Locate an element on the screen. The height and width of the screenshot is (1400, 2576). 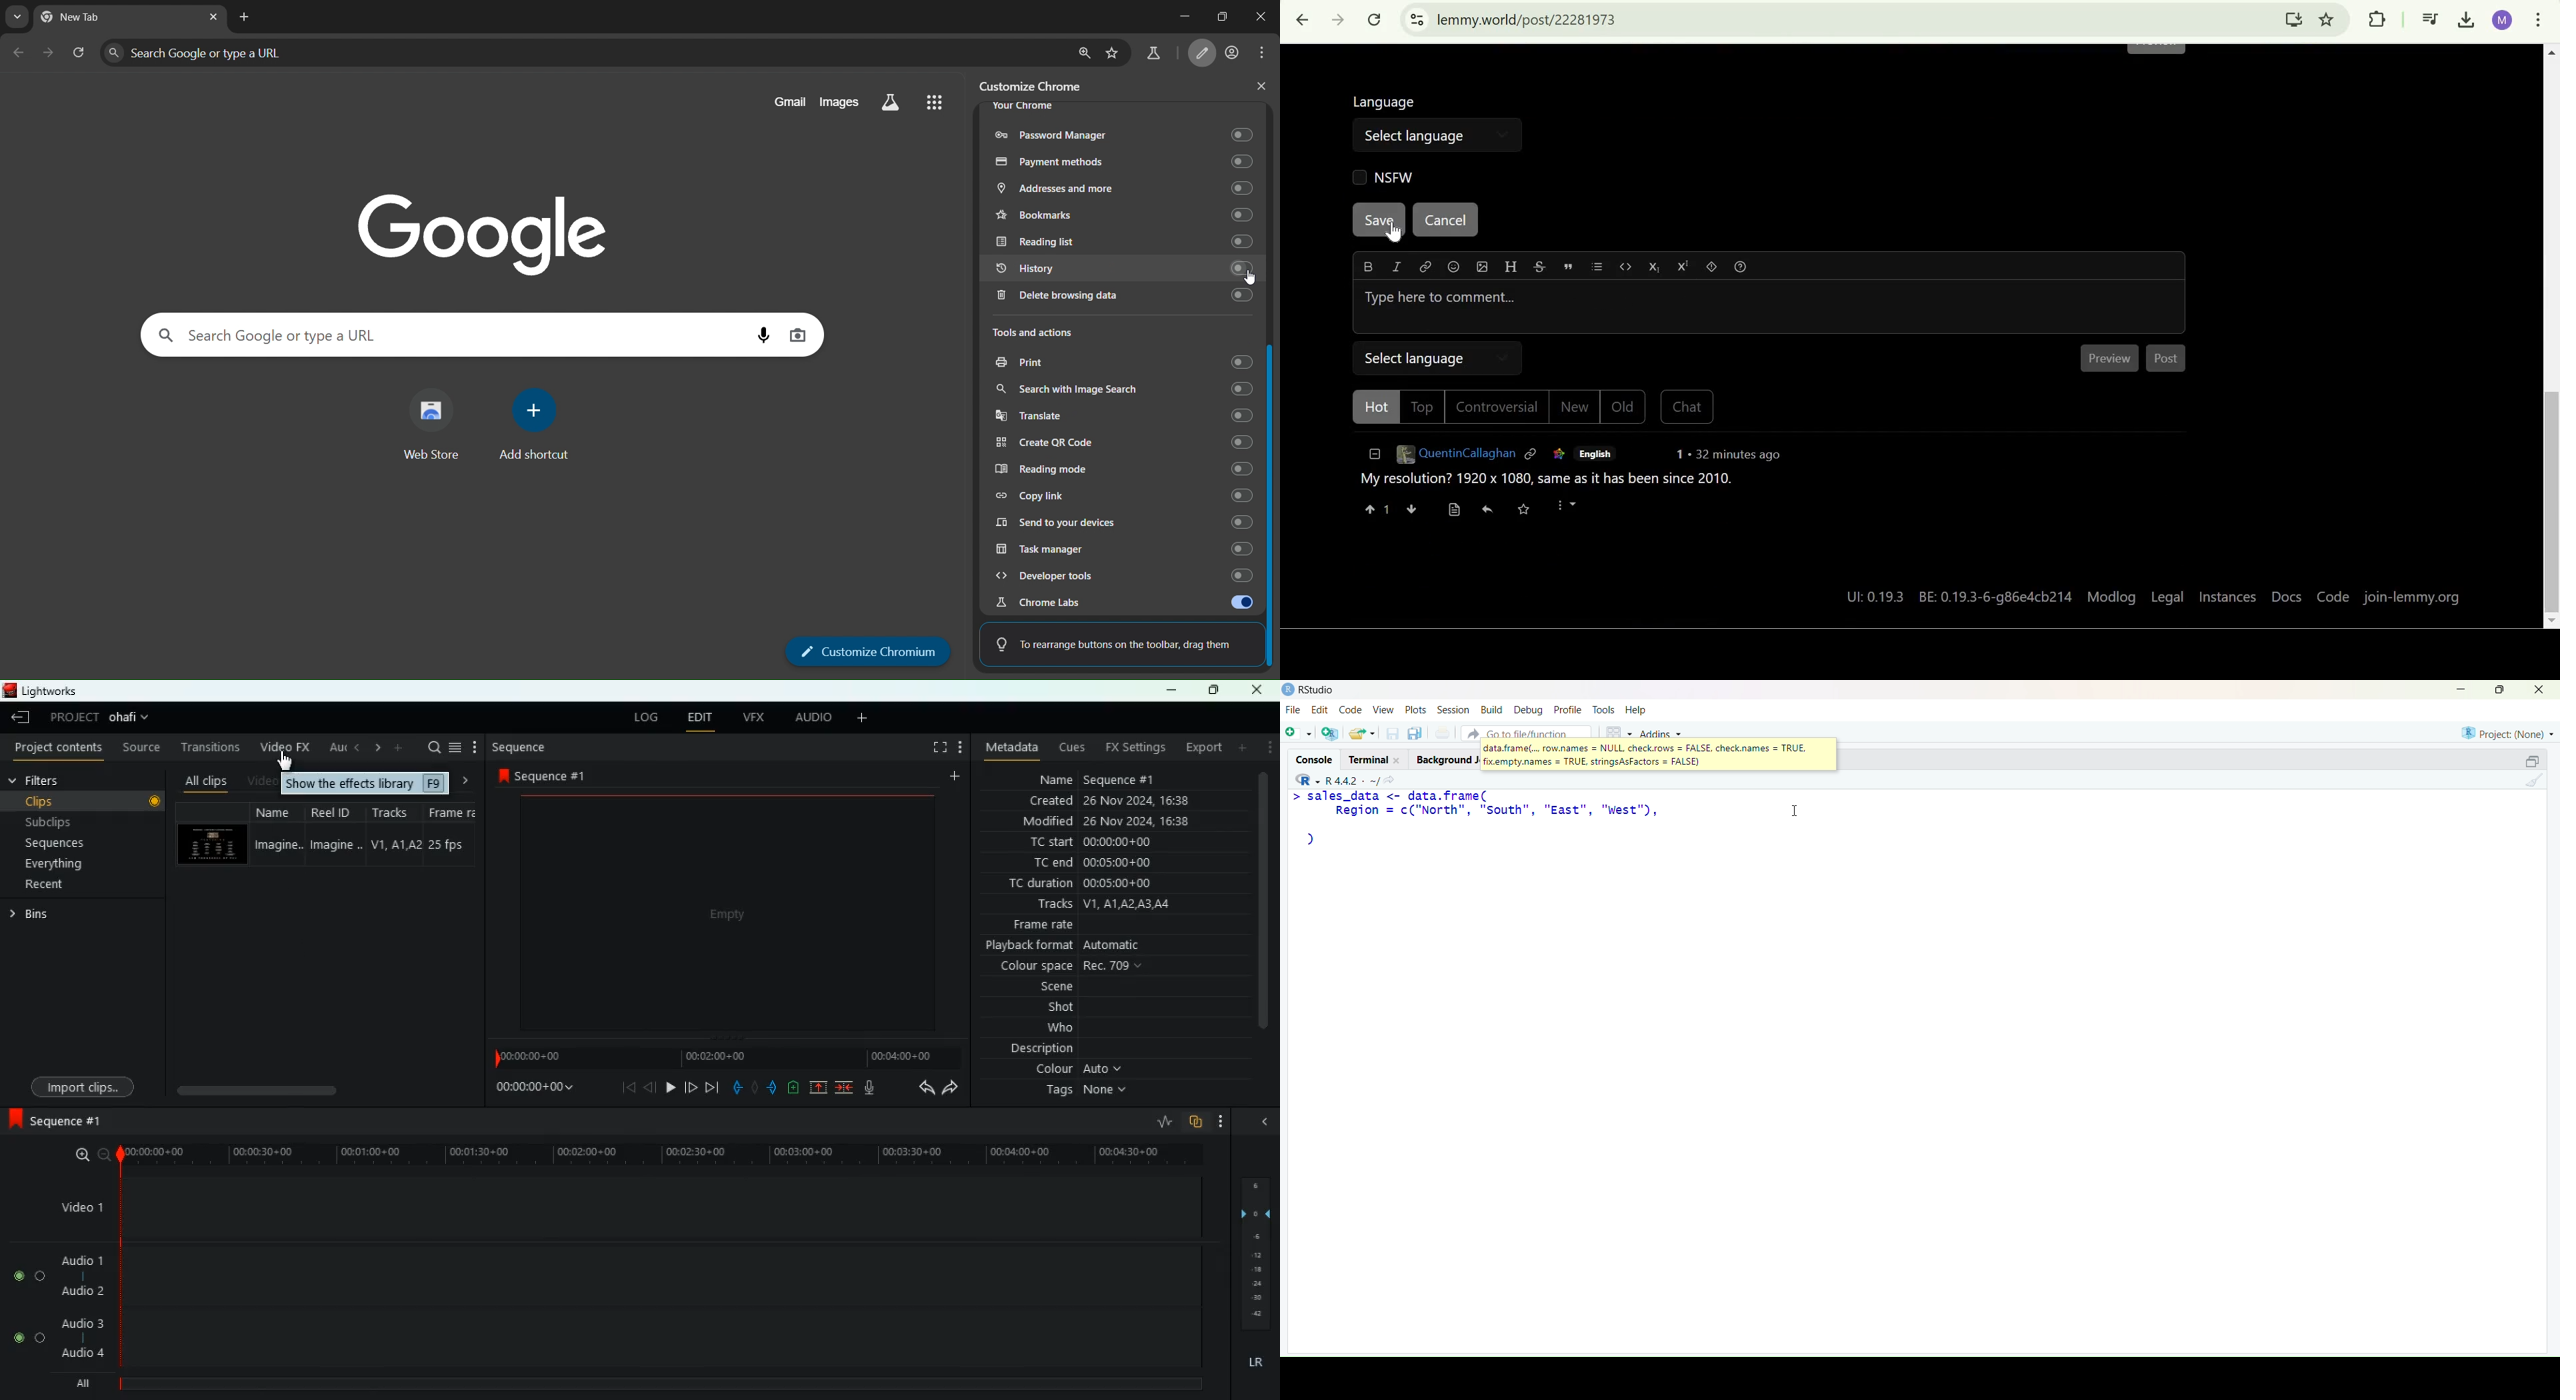
name is located at coordinates (278, 833).